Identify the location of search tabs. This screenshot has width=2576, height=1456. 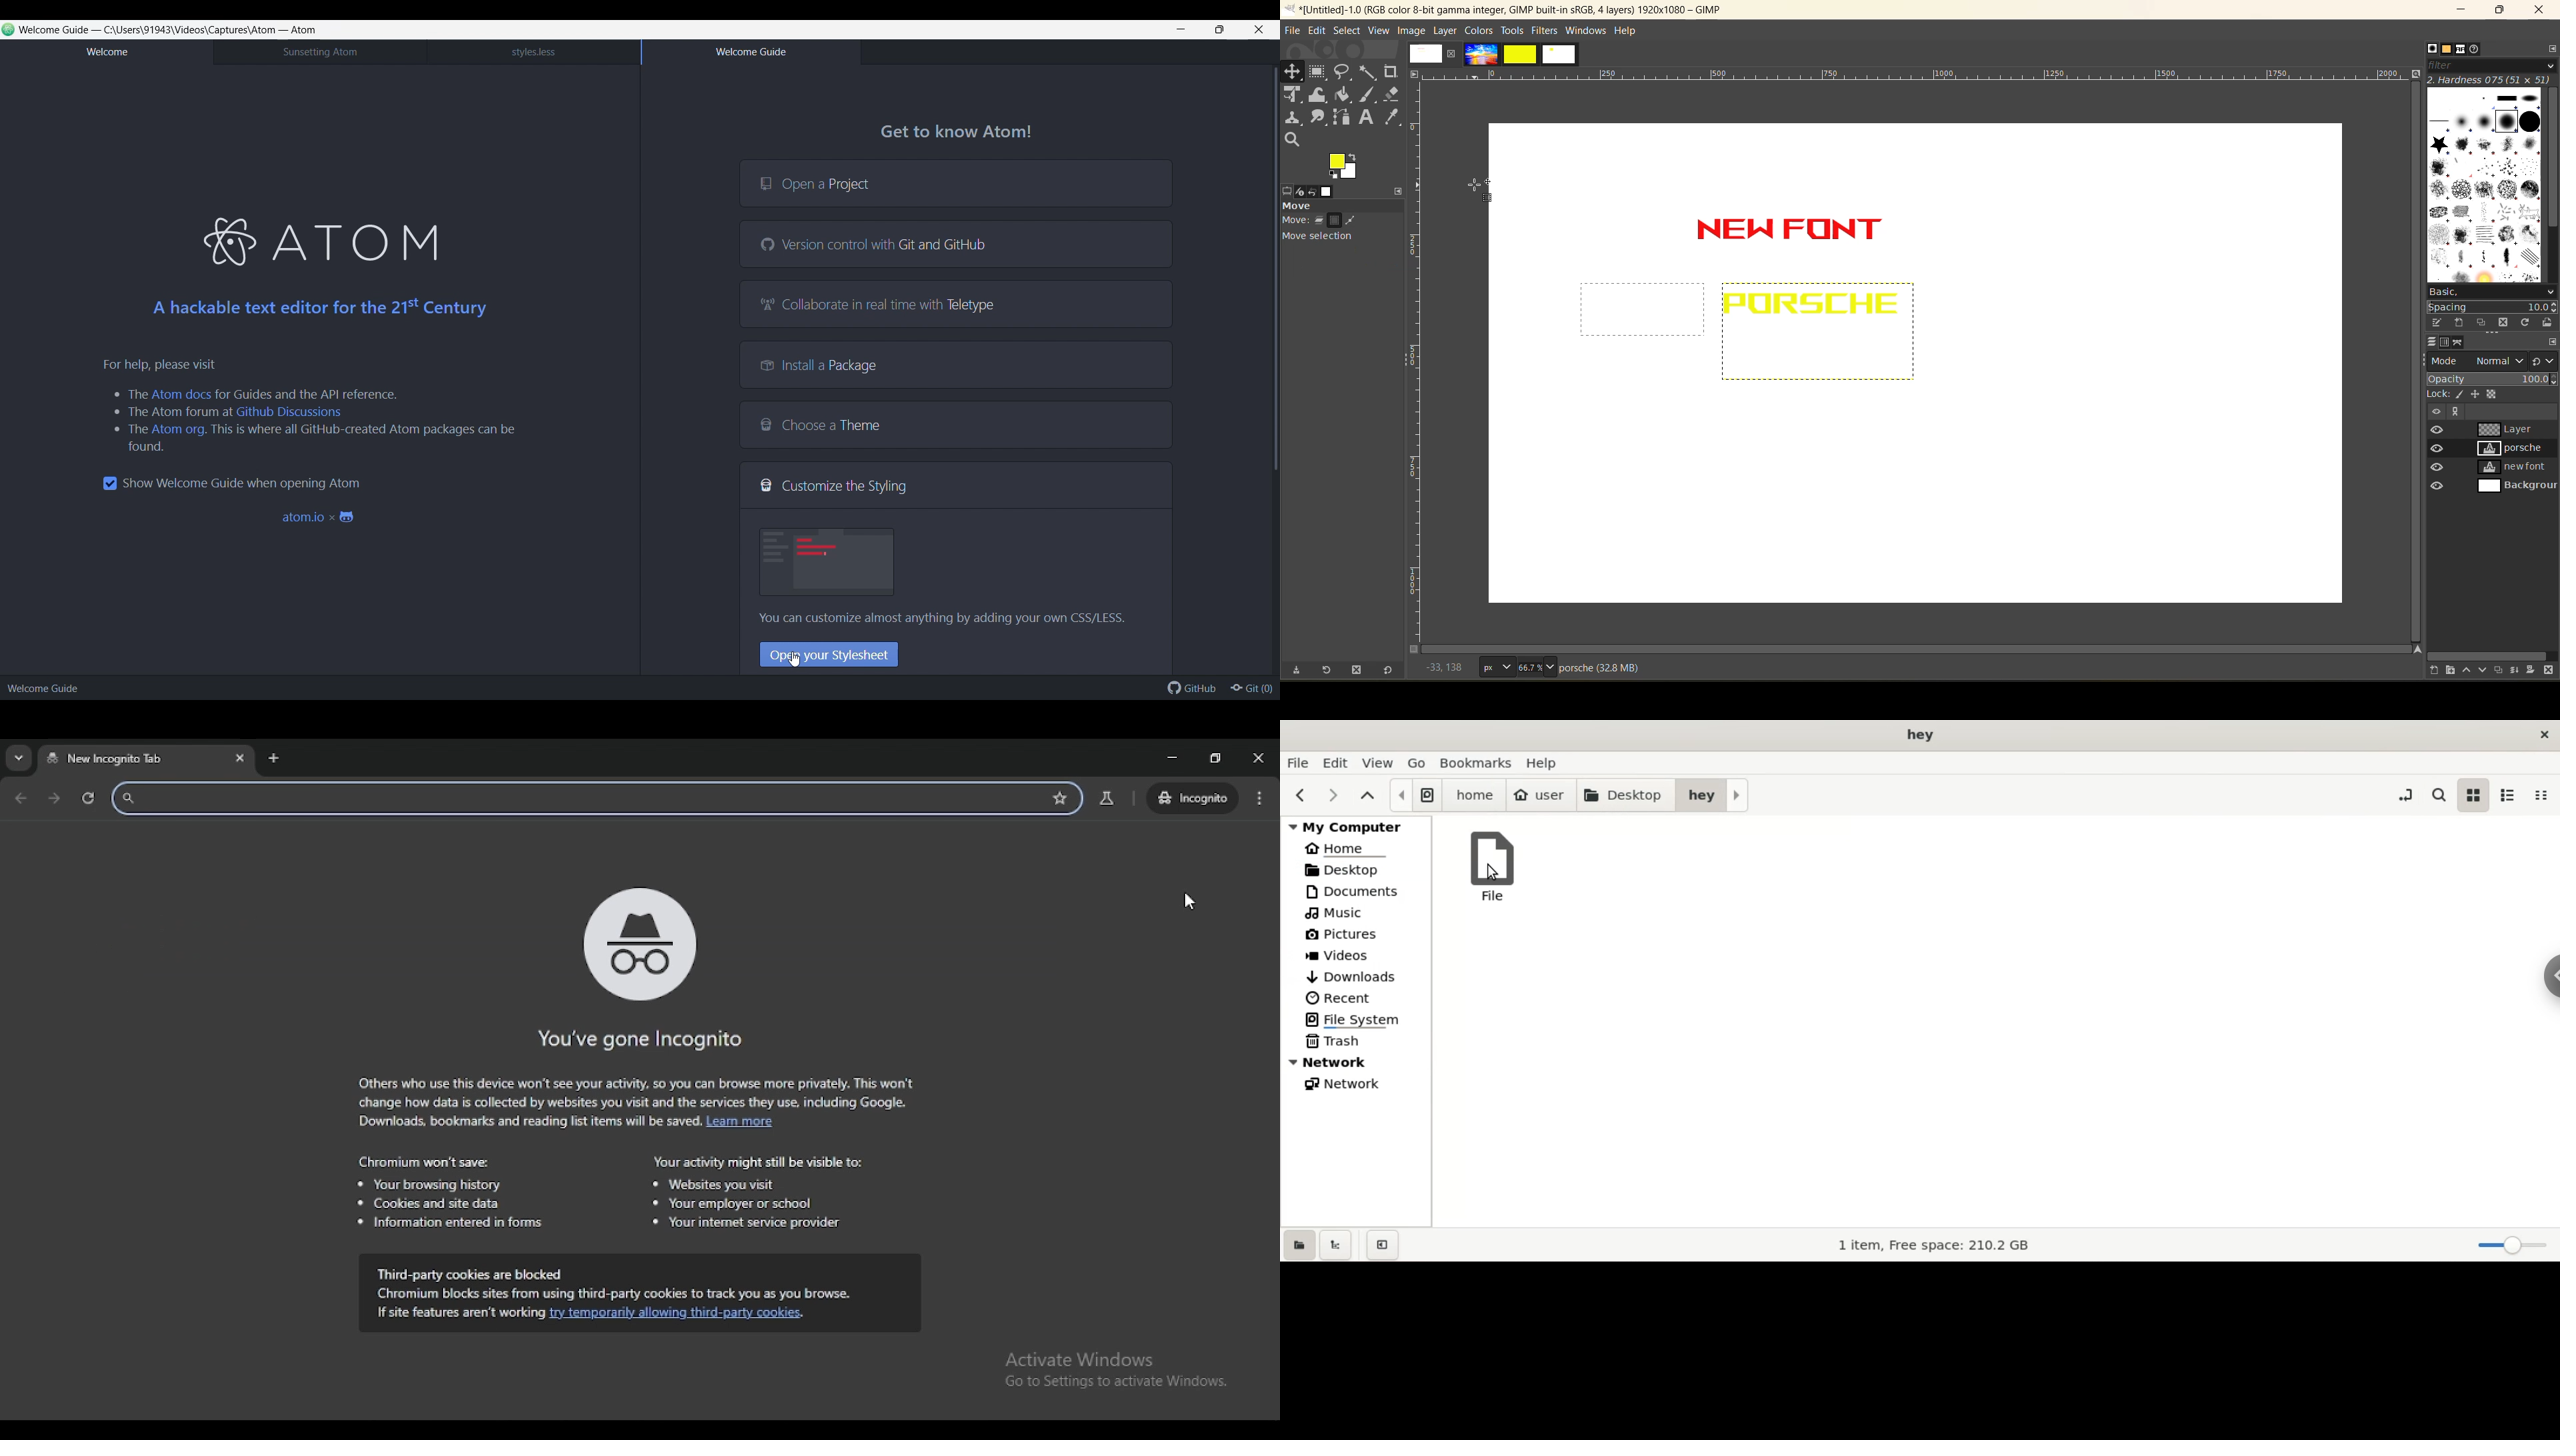
(18, 759).